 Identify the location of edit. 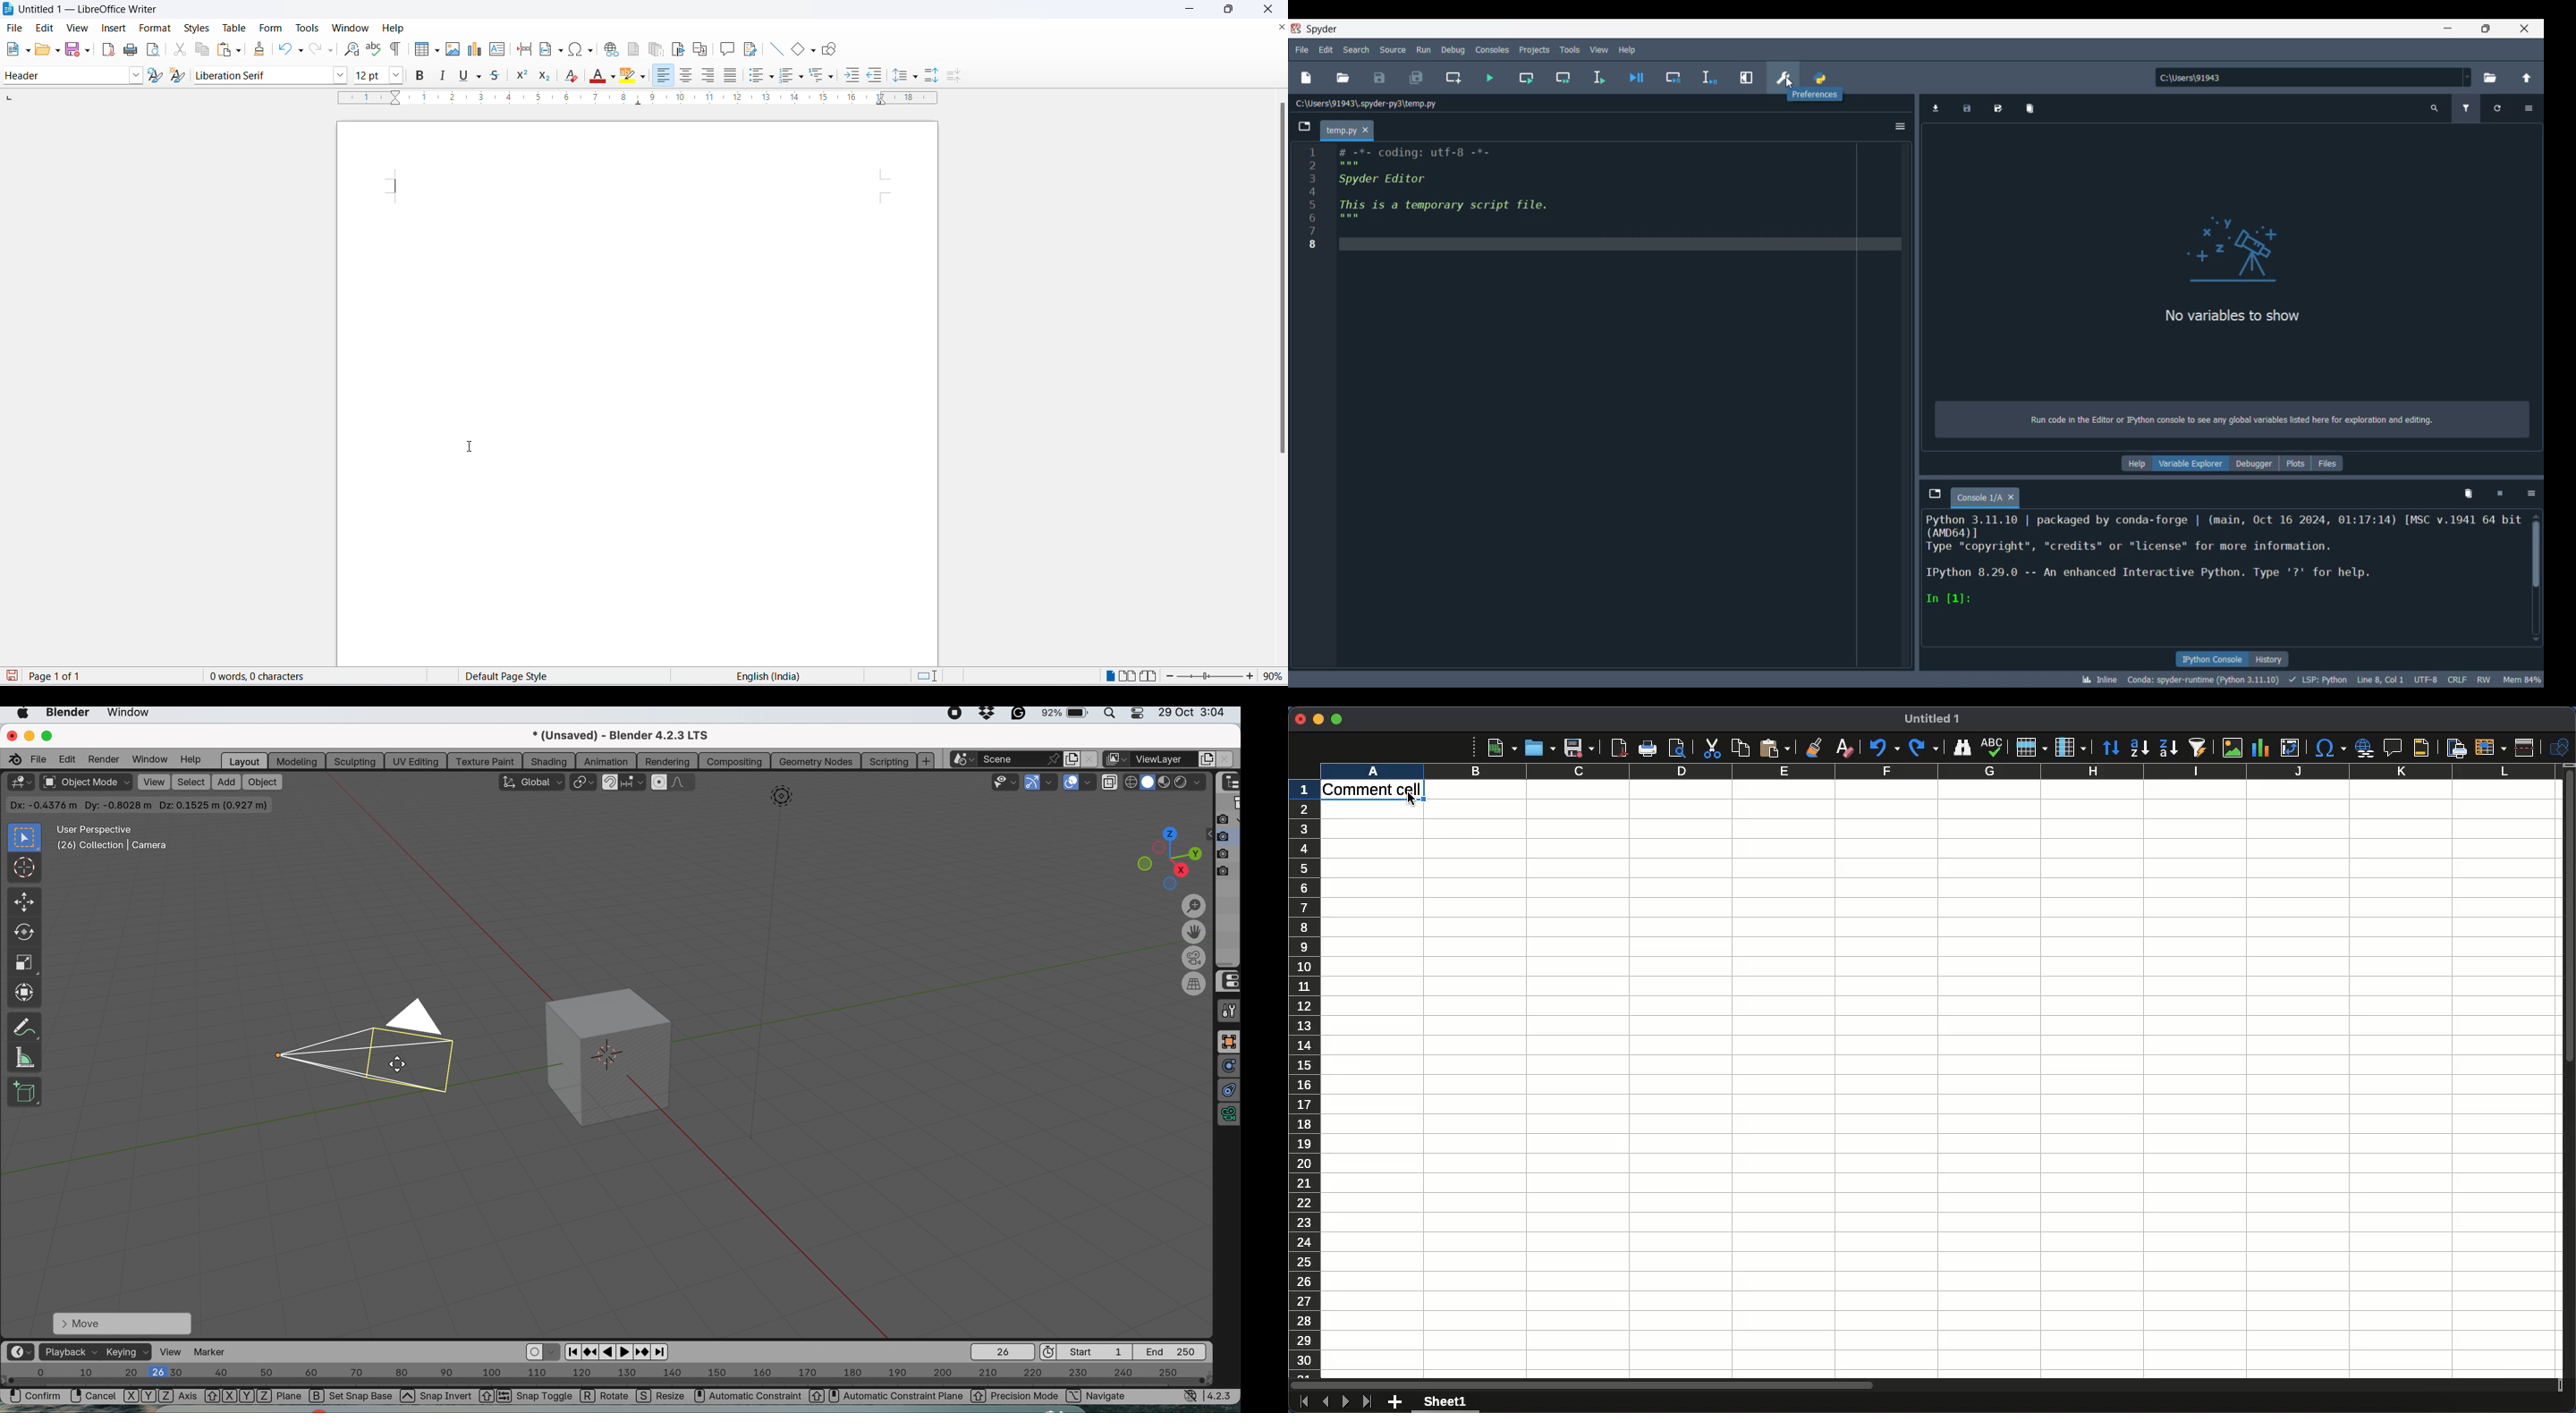
(46, 27).